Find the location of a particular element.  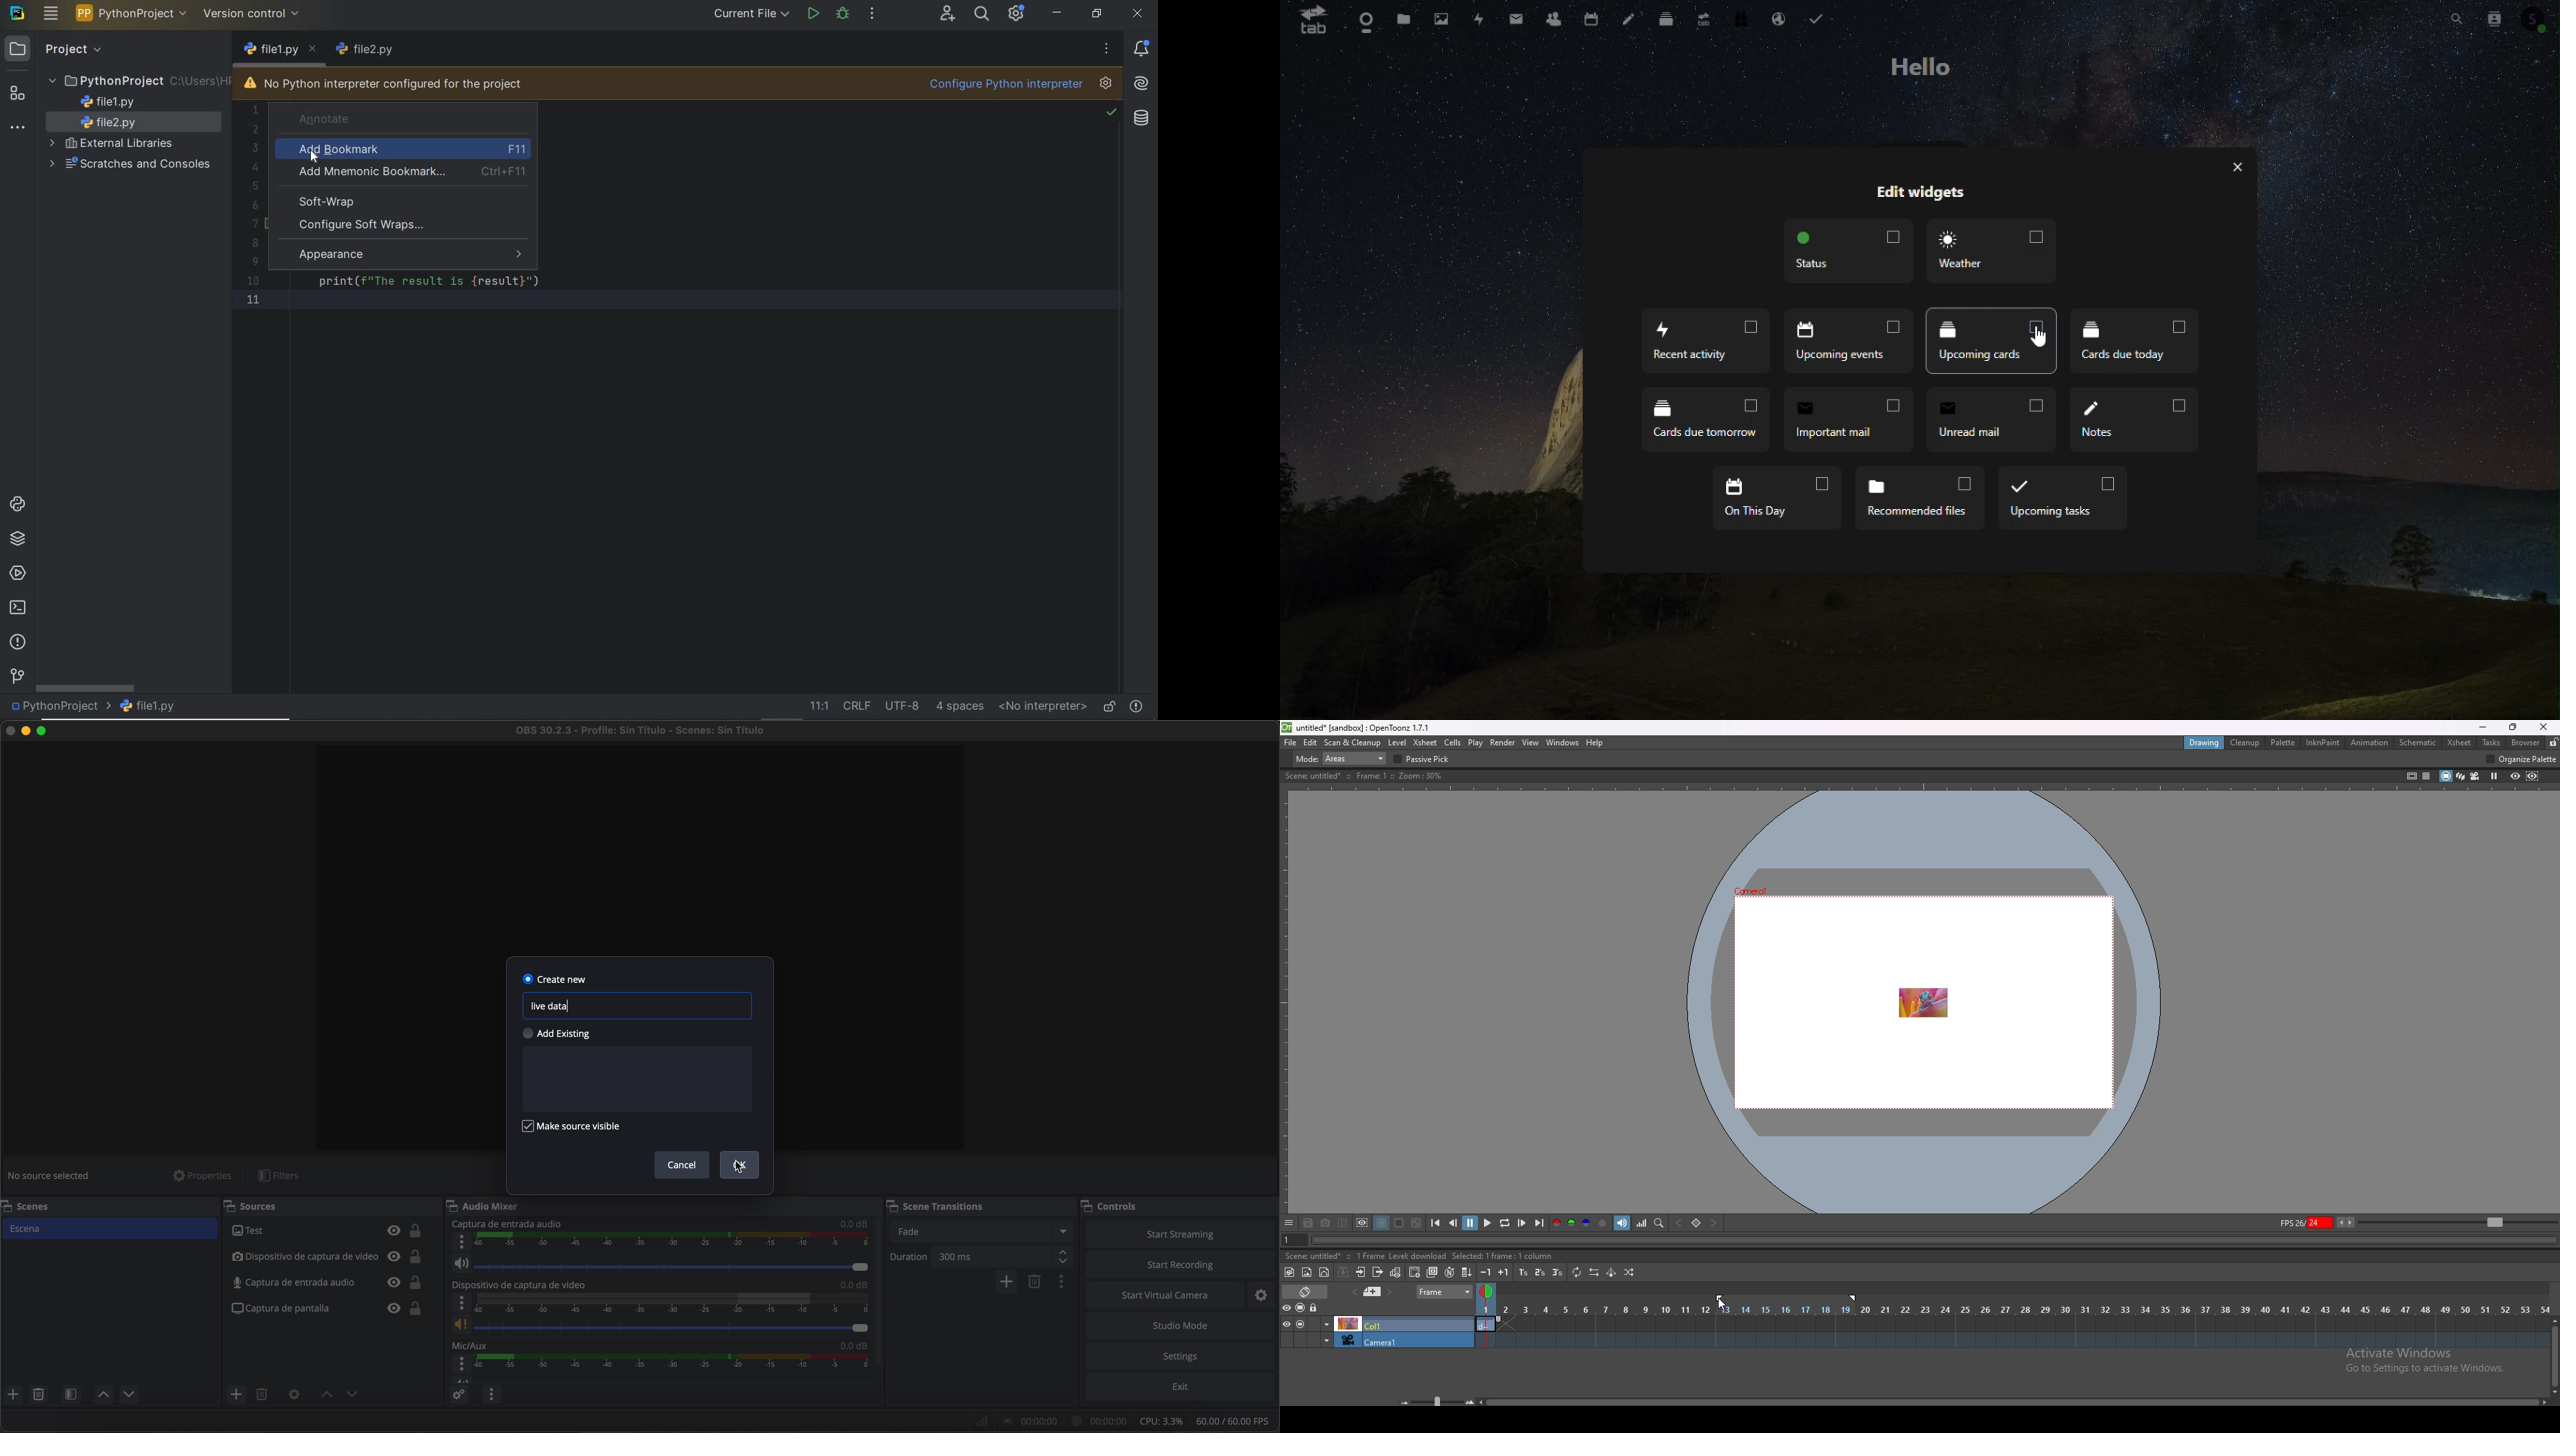

AI is located at coordinates (1142, 85).